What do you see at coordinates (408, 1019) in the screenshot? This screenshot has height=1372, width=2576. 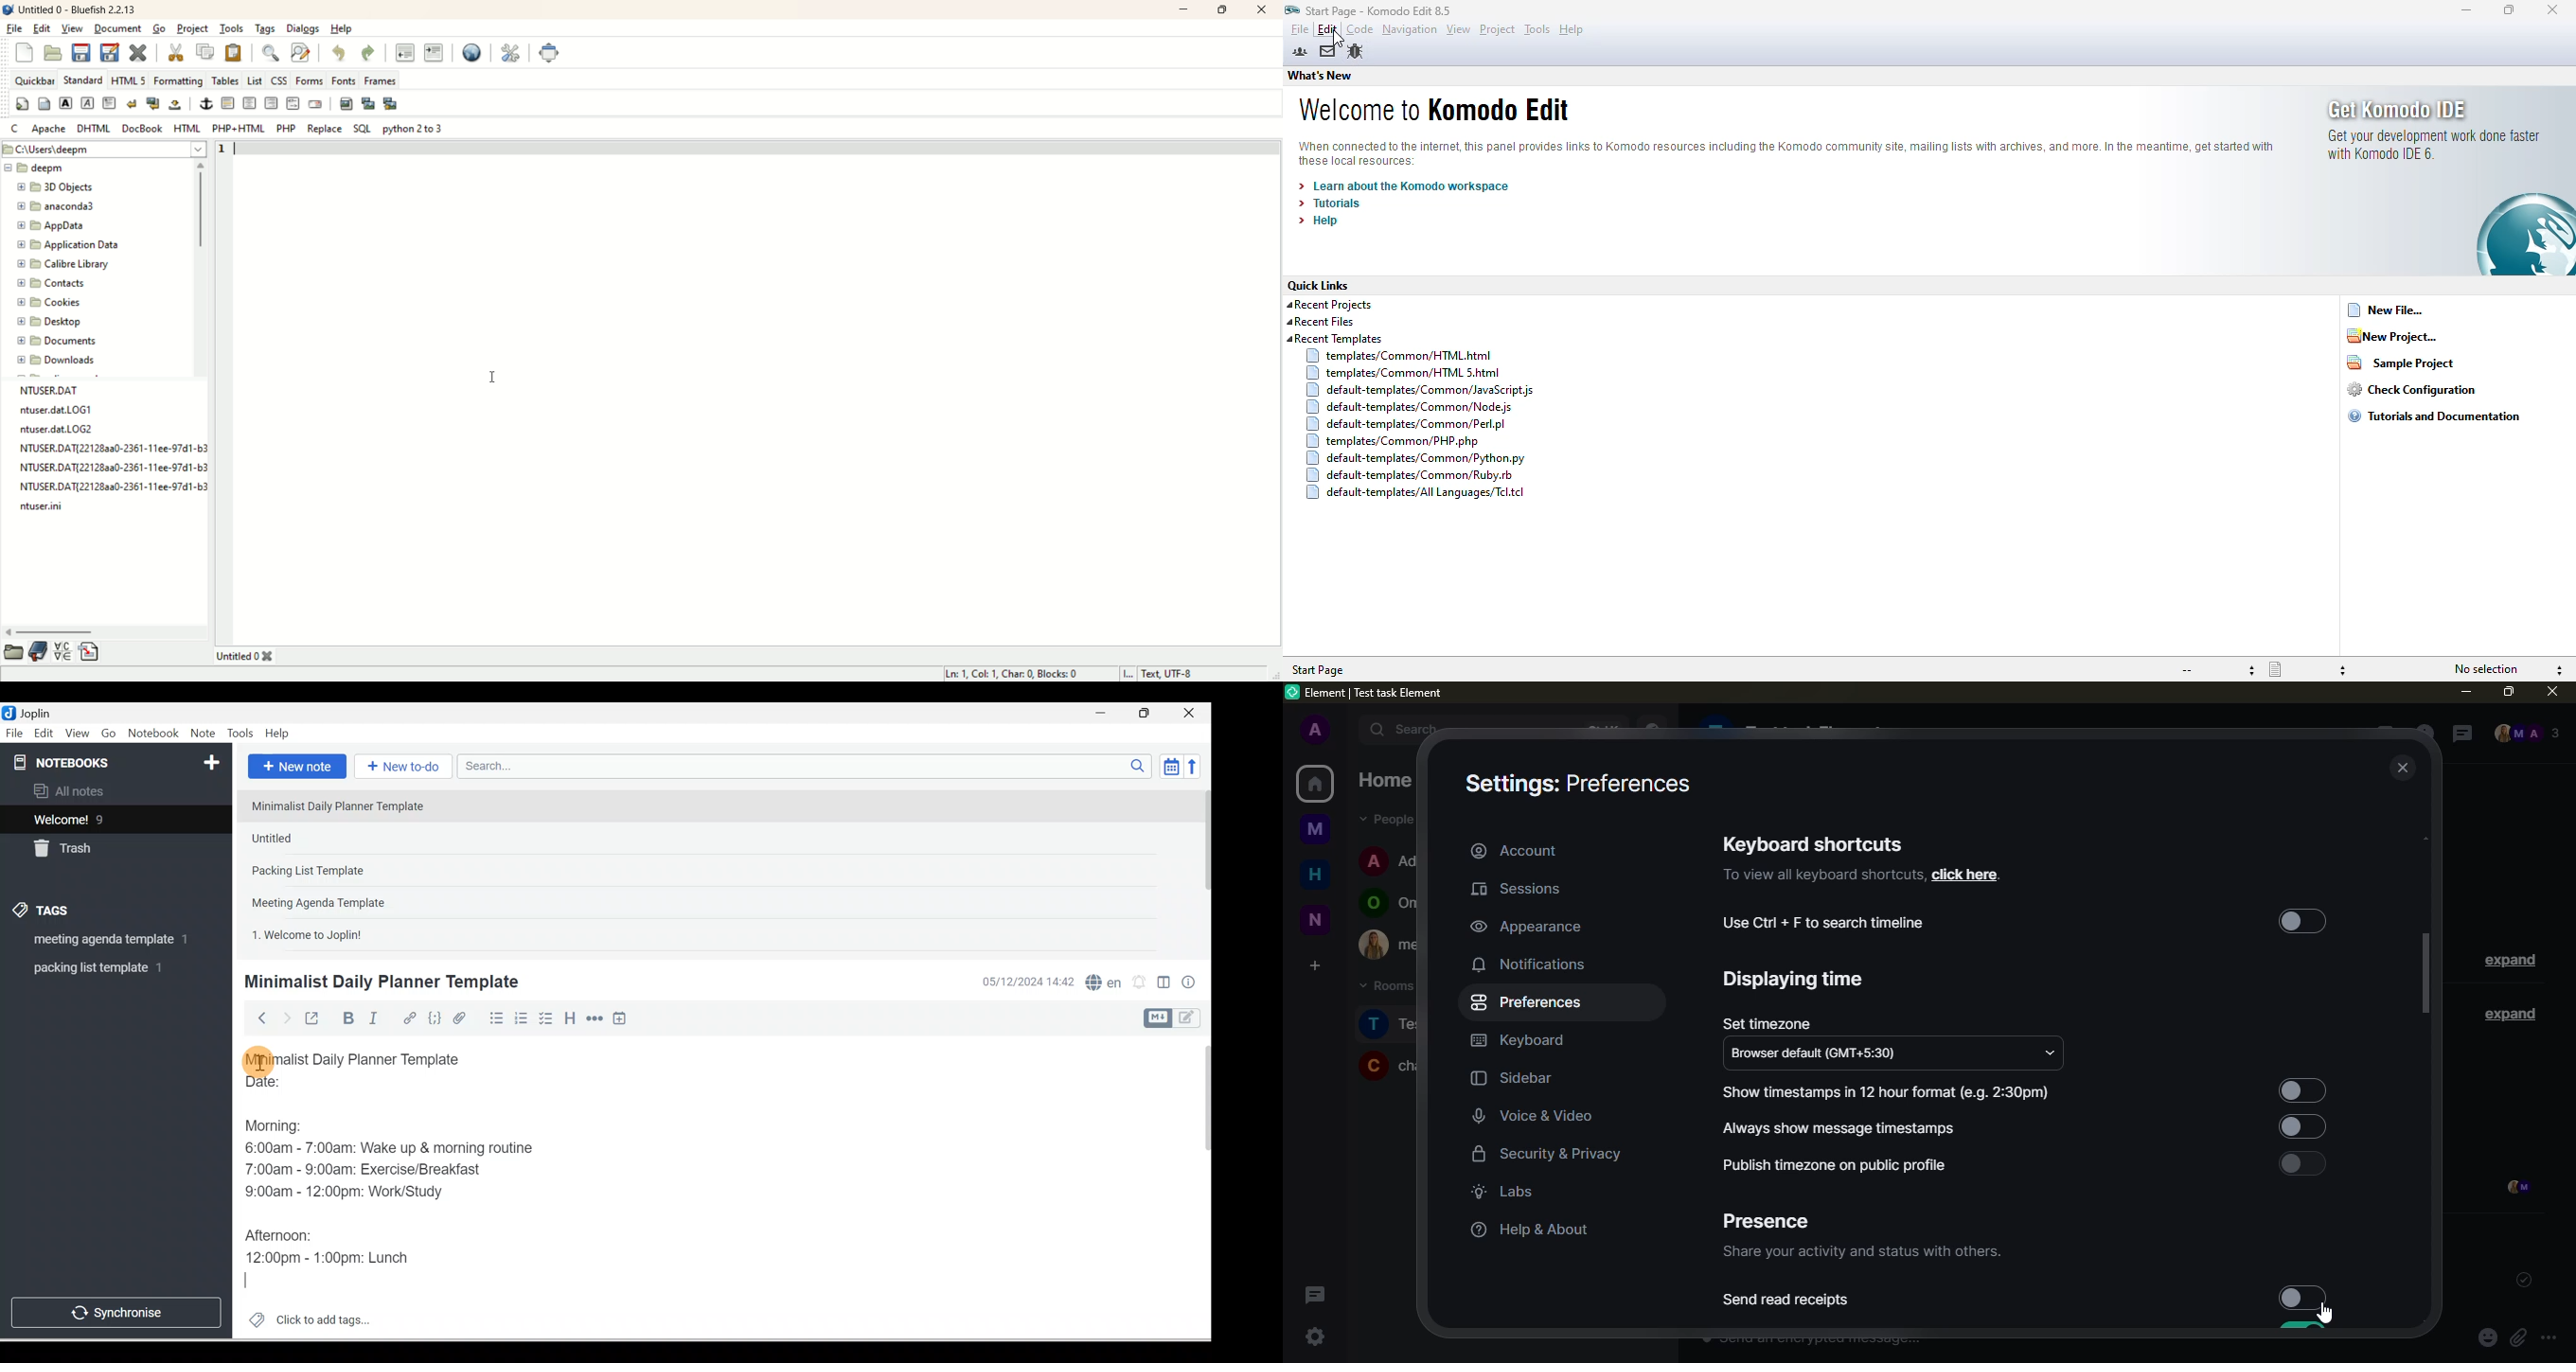 I see `Hyperlink` at bounding box center [408, 1019].